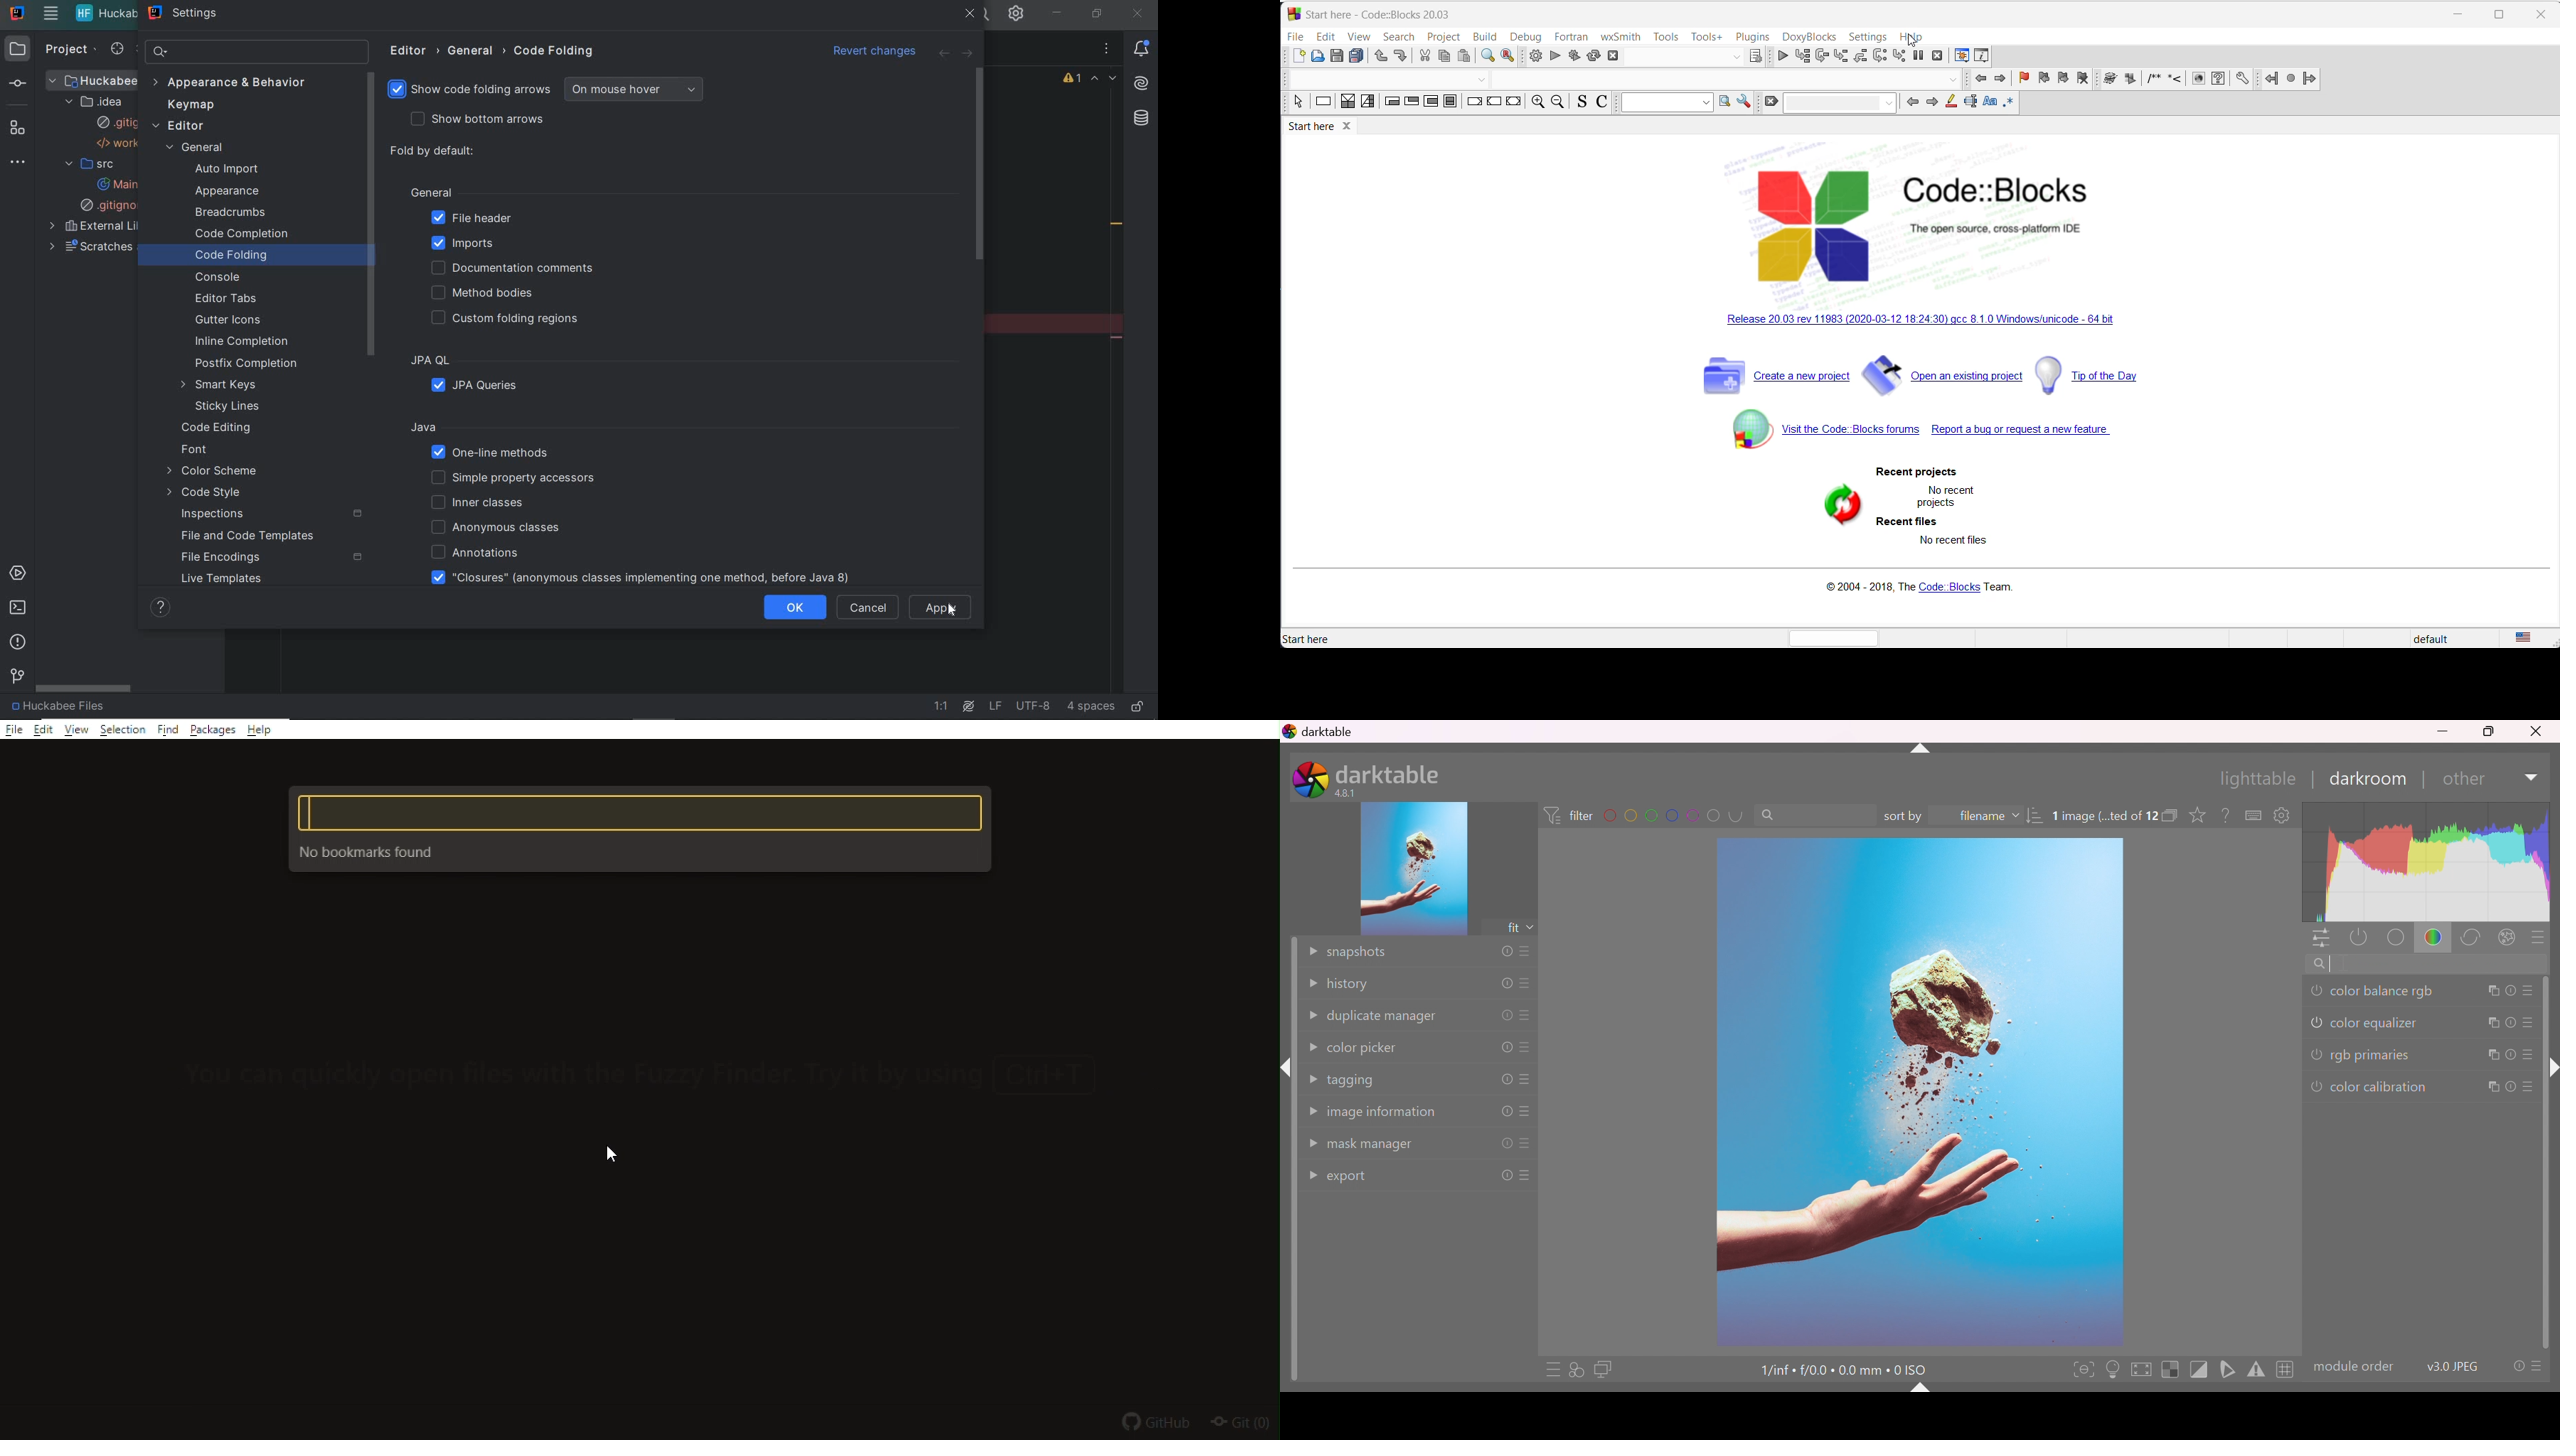  I want to click on presets, so click(2530, 1025).